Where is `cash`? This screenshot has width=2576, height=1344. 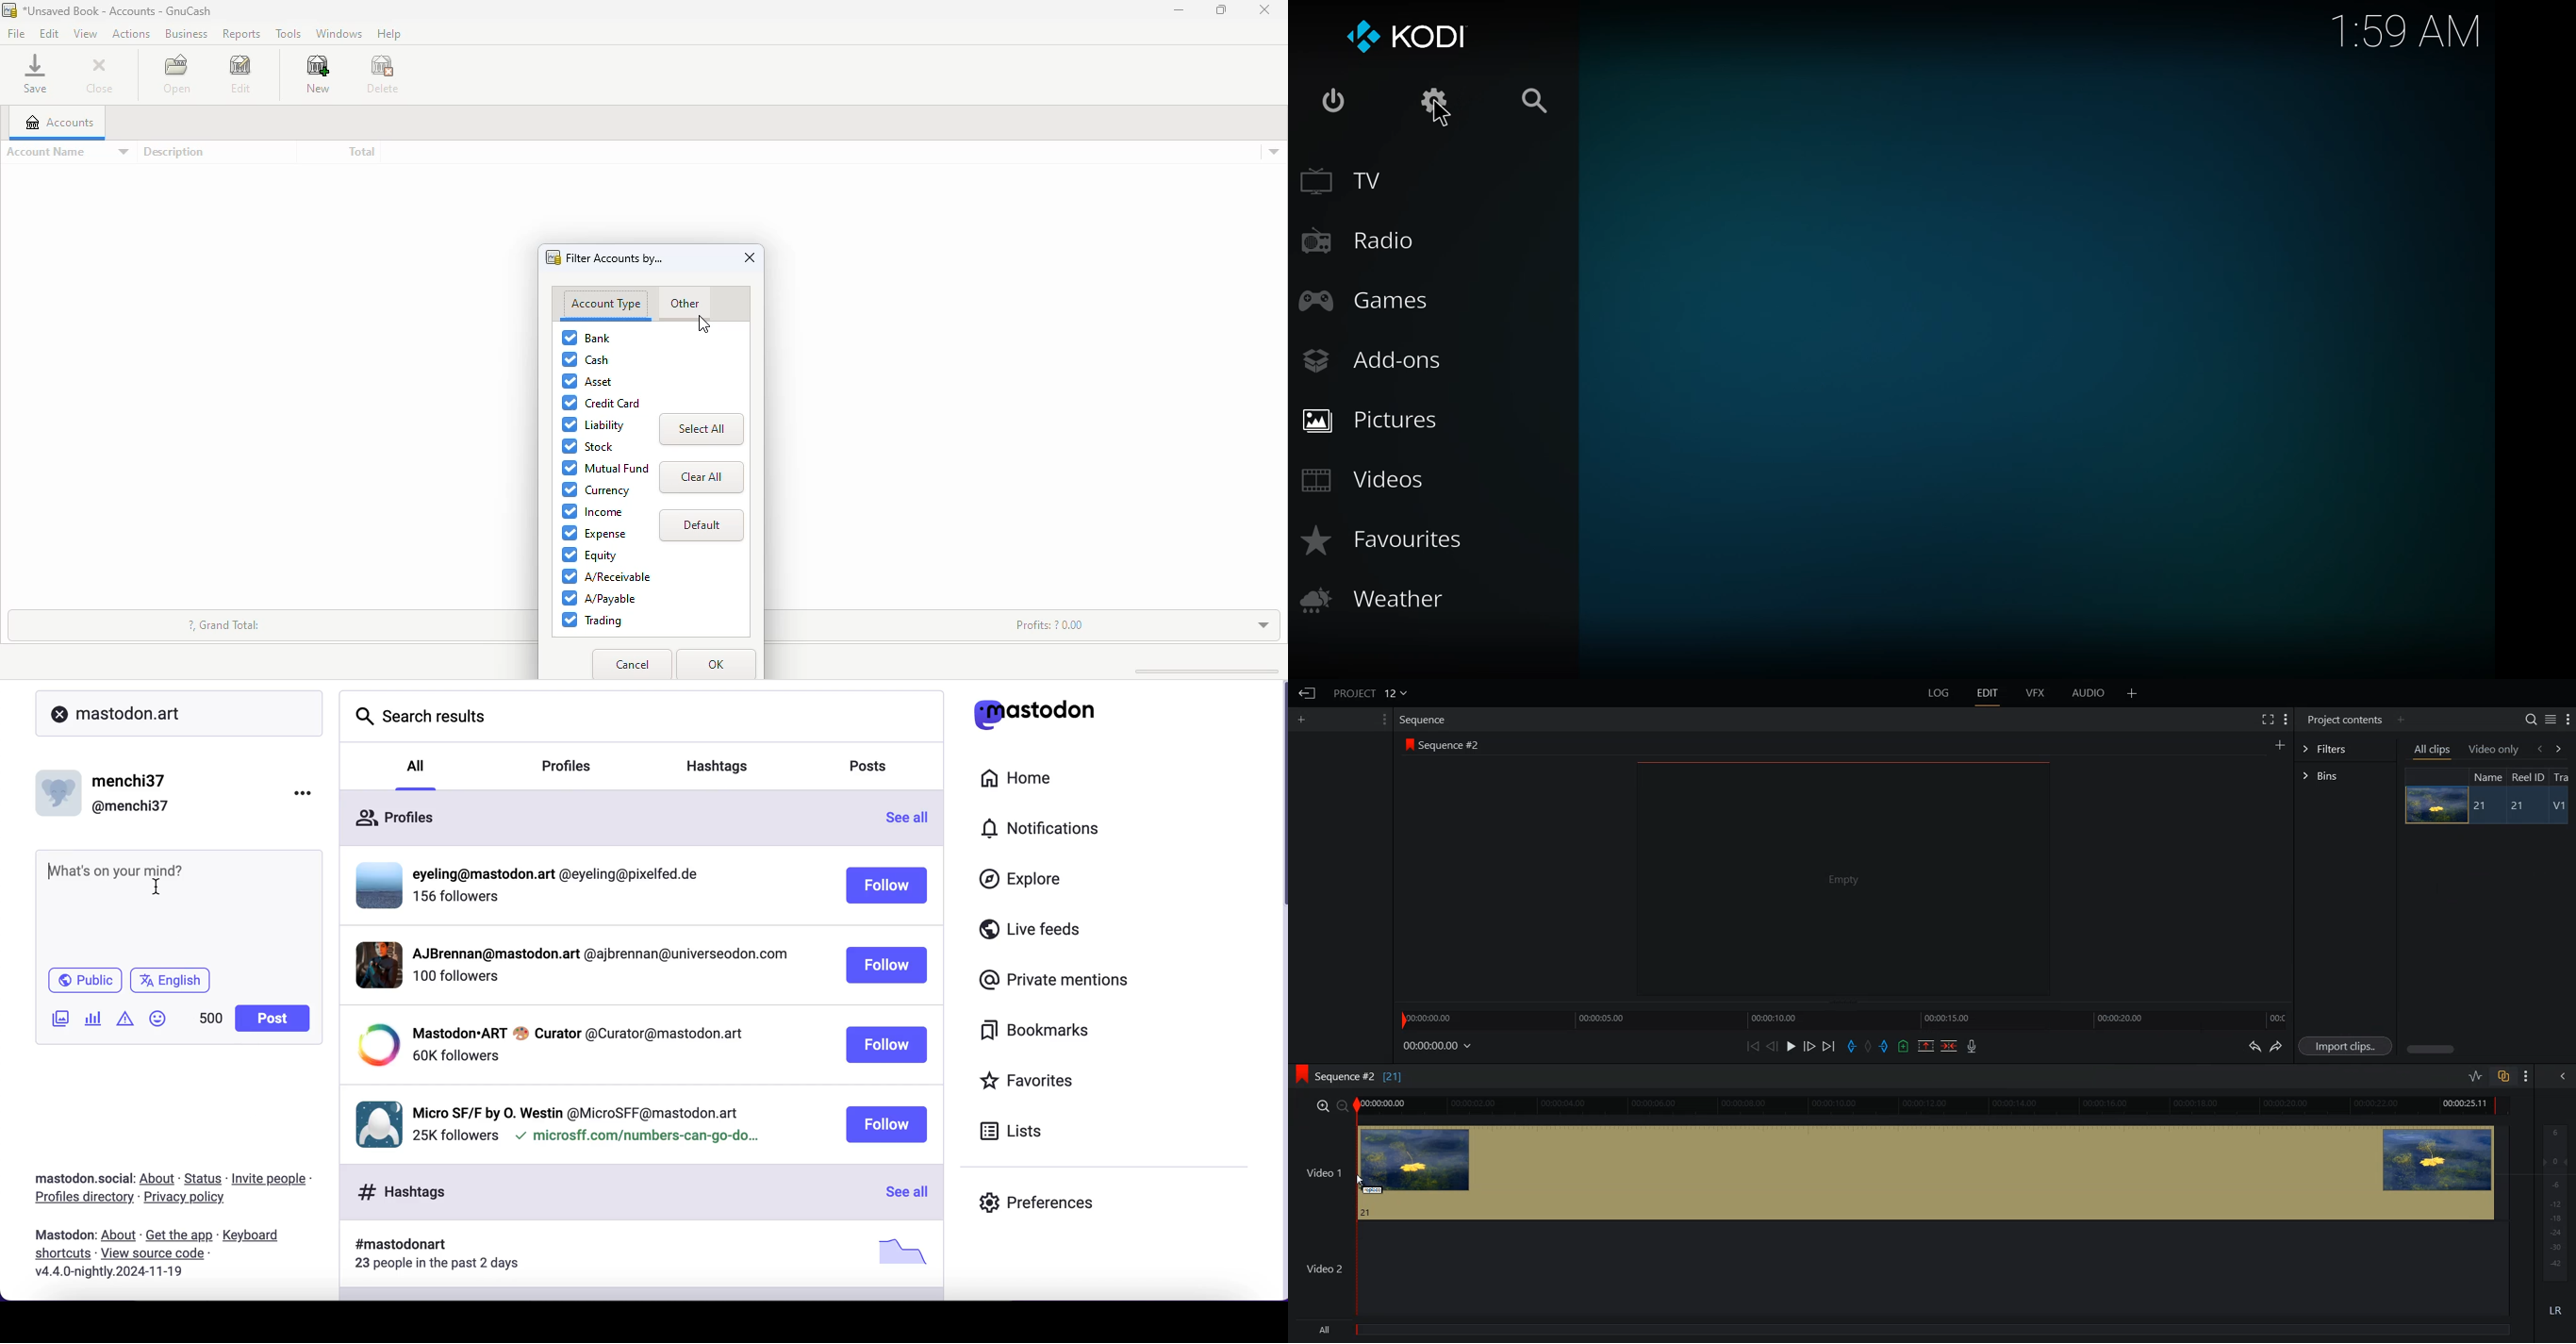
cash is located at coordinates (586, 360).